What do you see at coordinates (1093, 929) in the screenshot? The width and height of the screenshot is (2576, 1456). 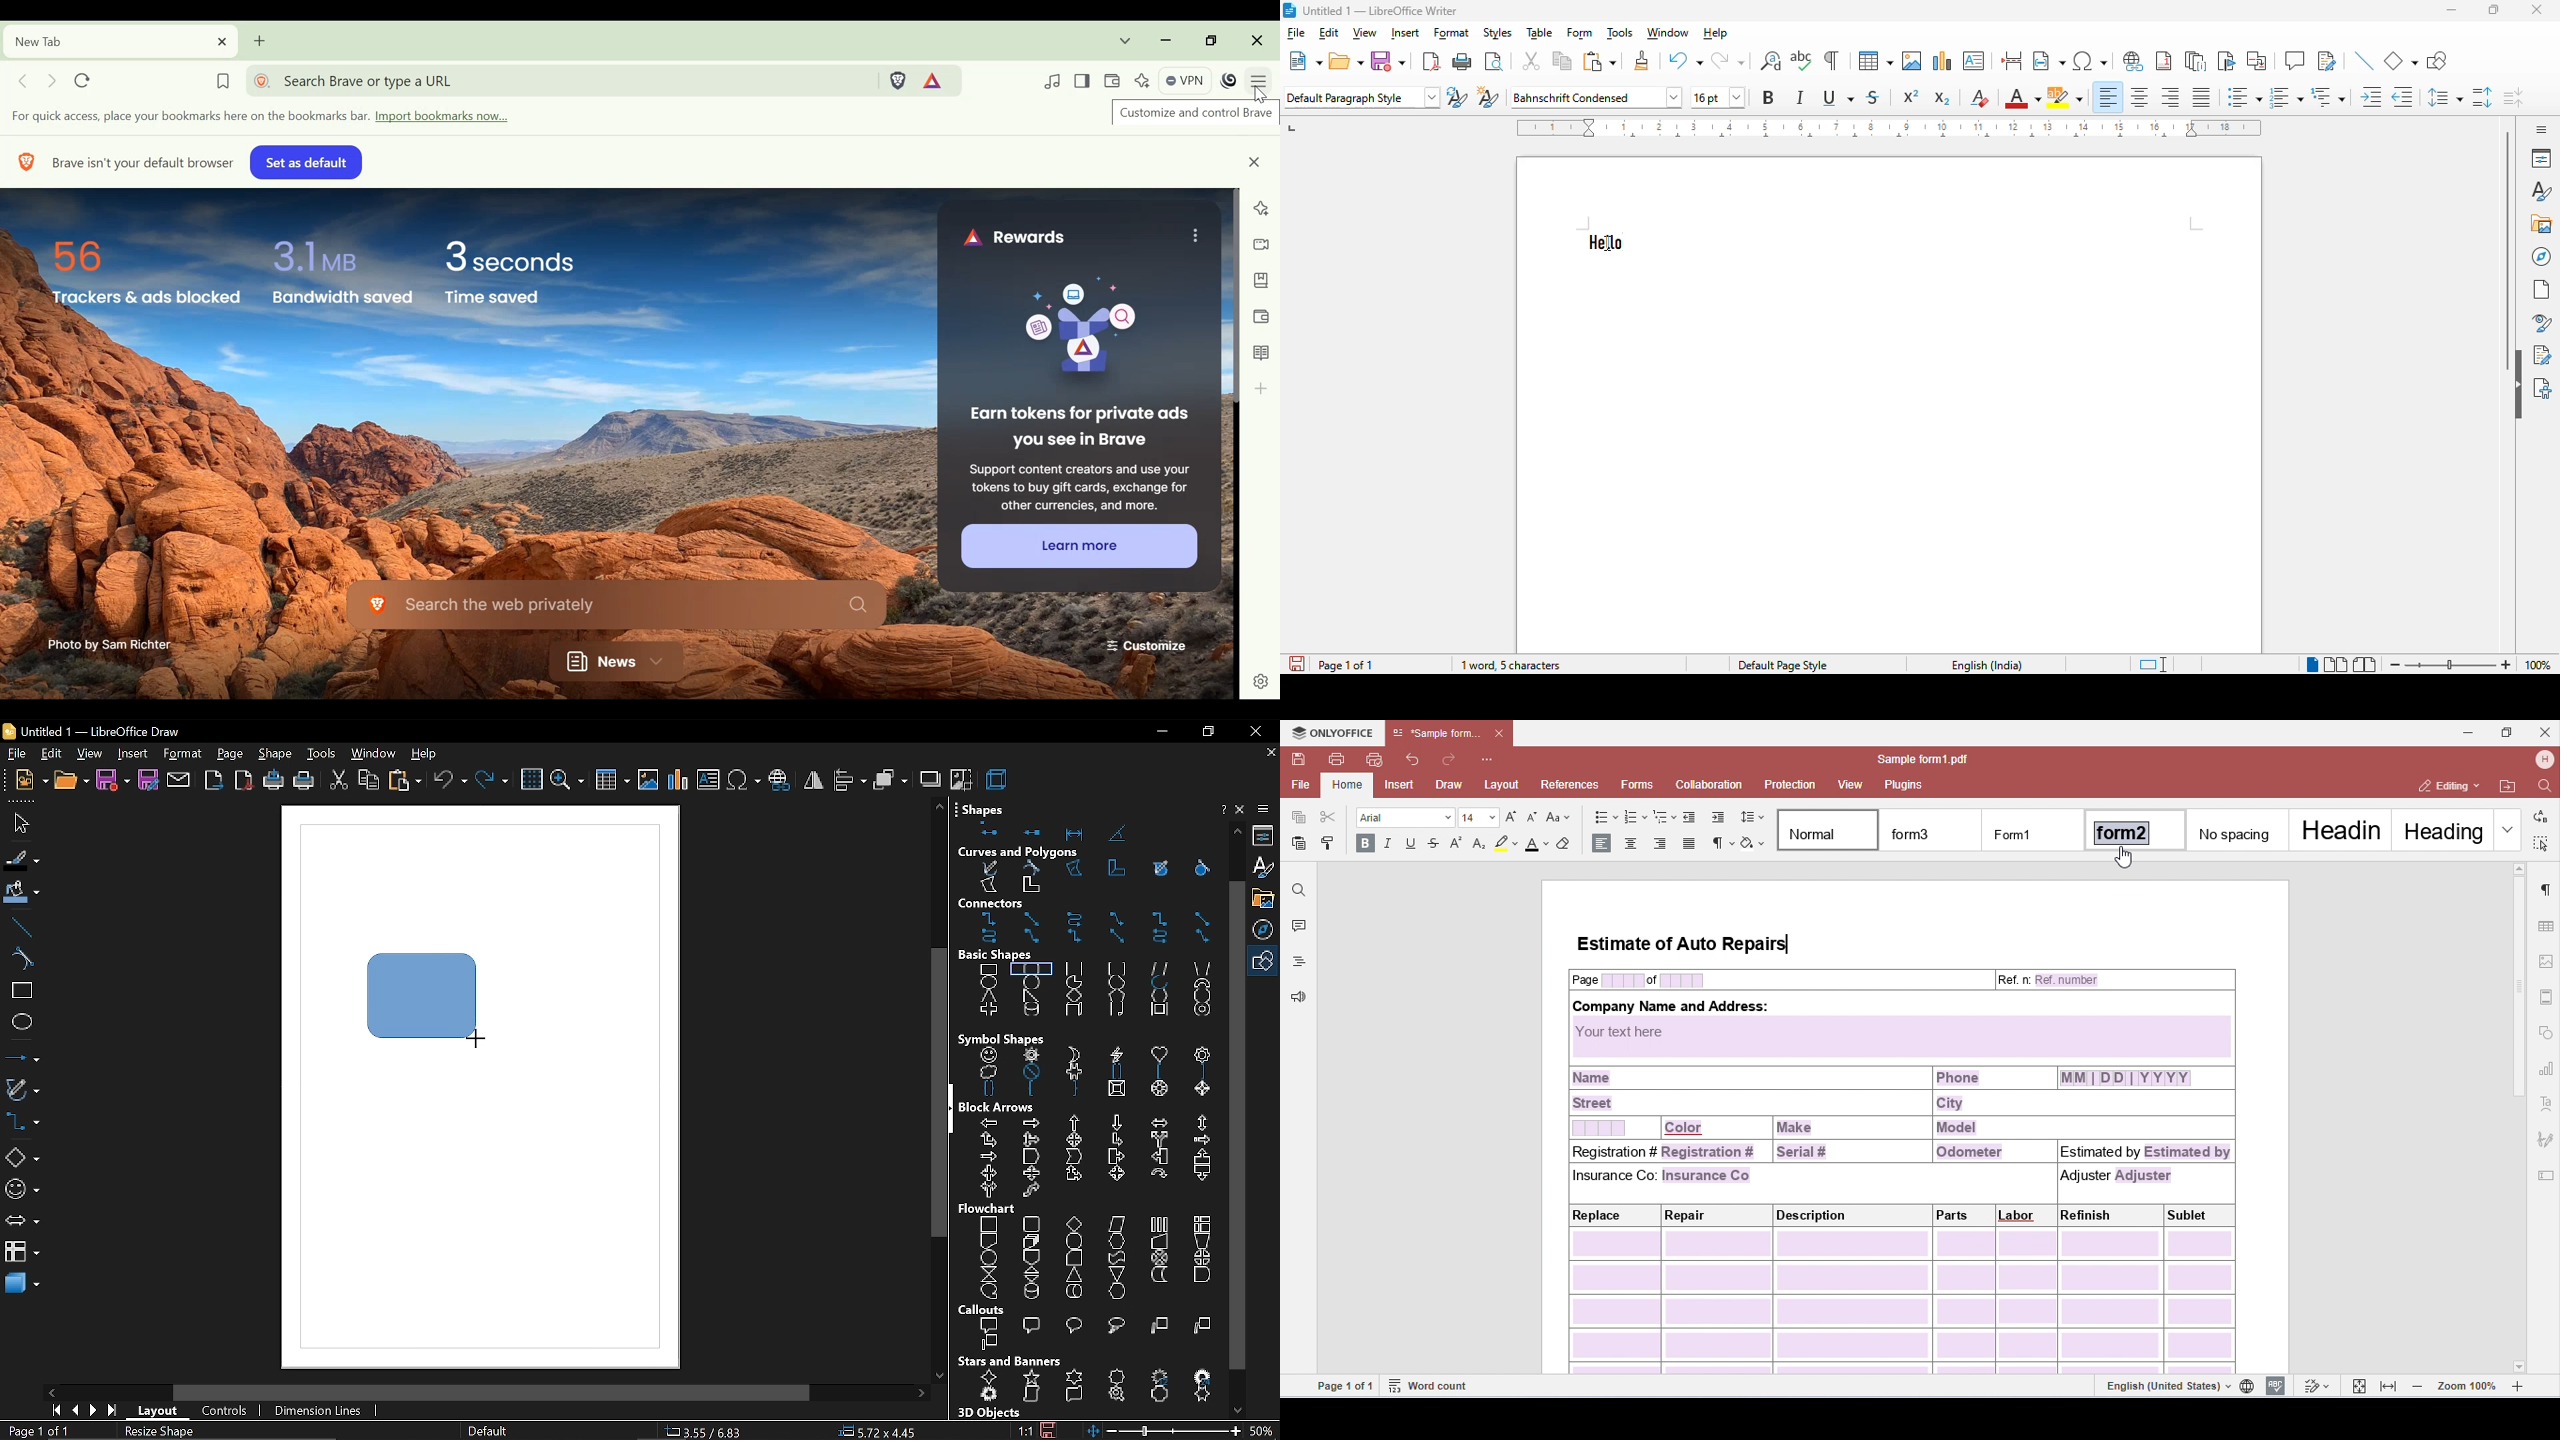 I see `connectors` at bounding box center [1093, 929].